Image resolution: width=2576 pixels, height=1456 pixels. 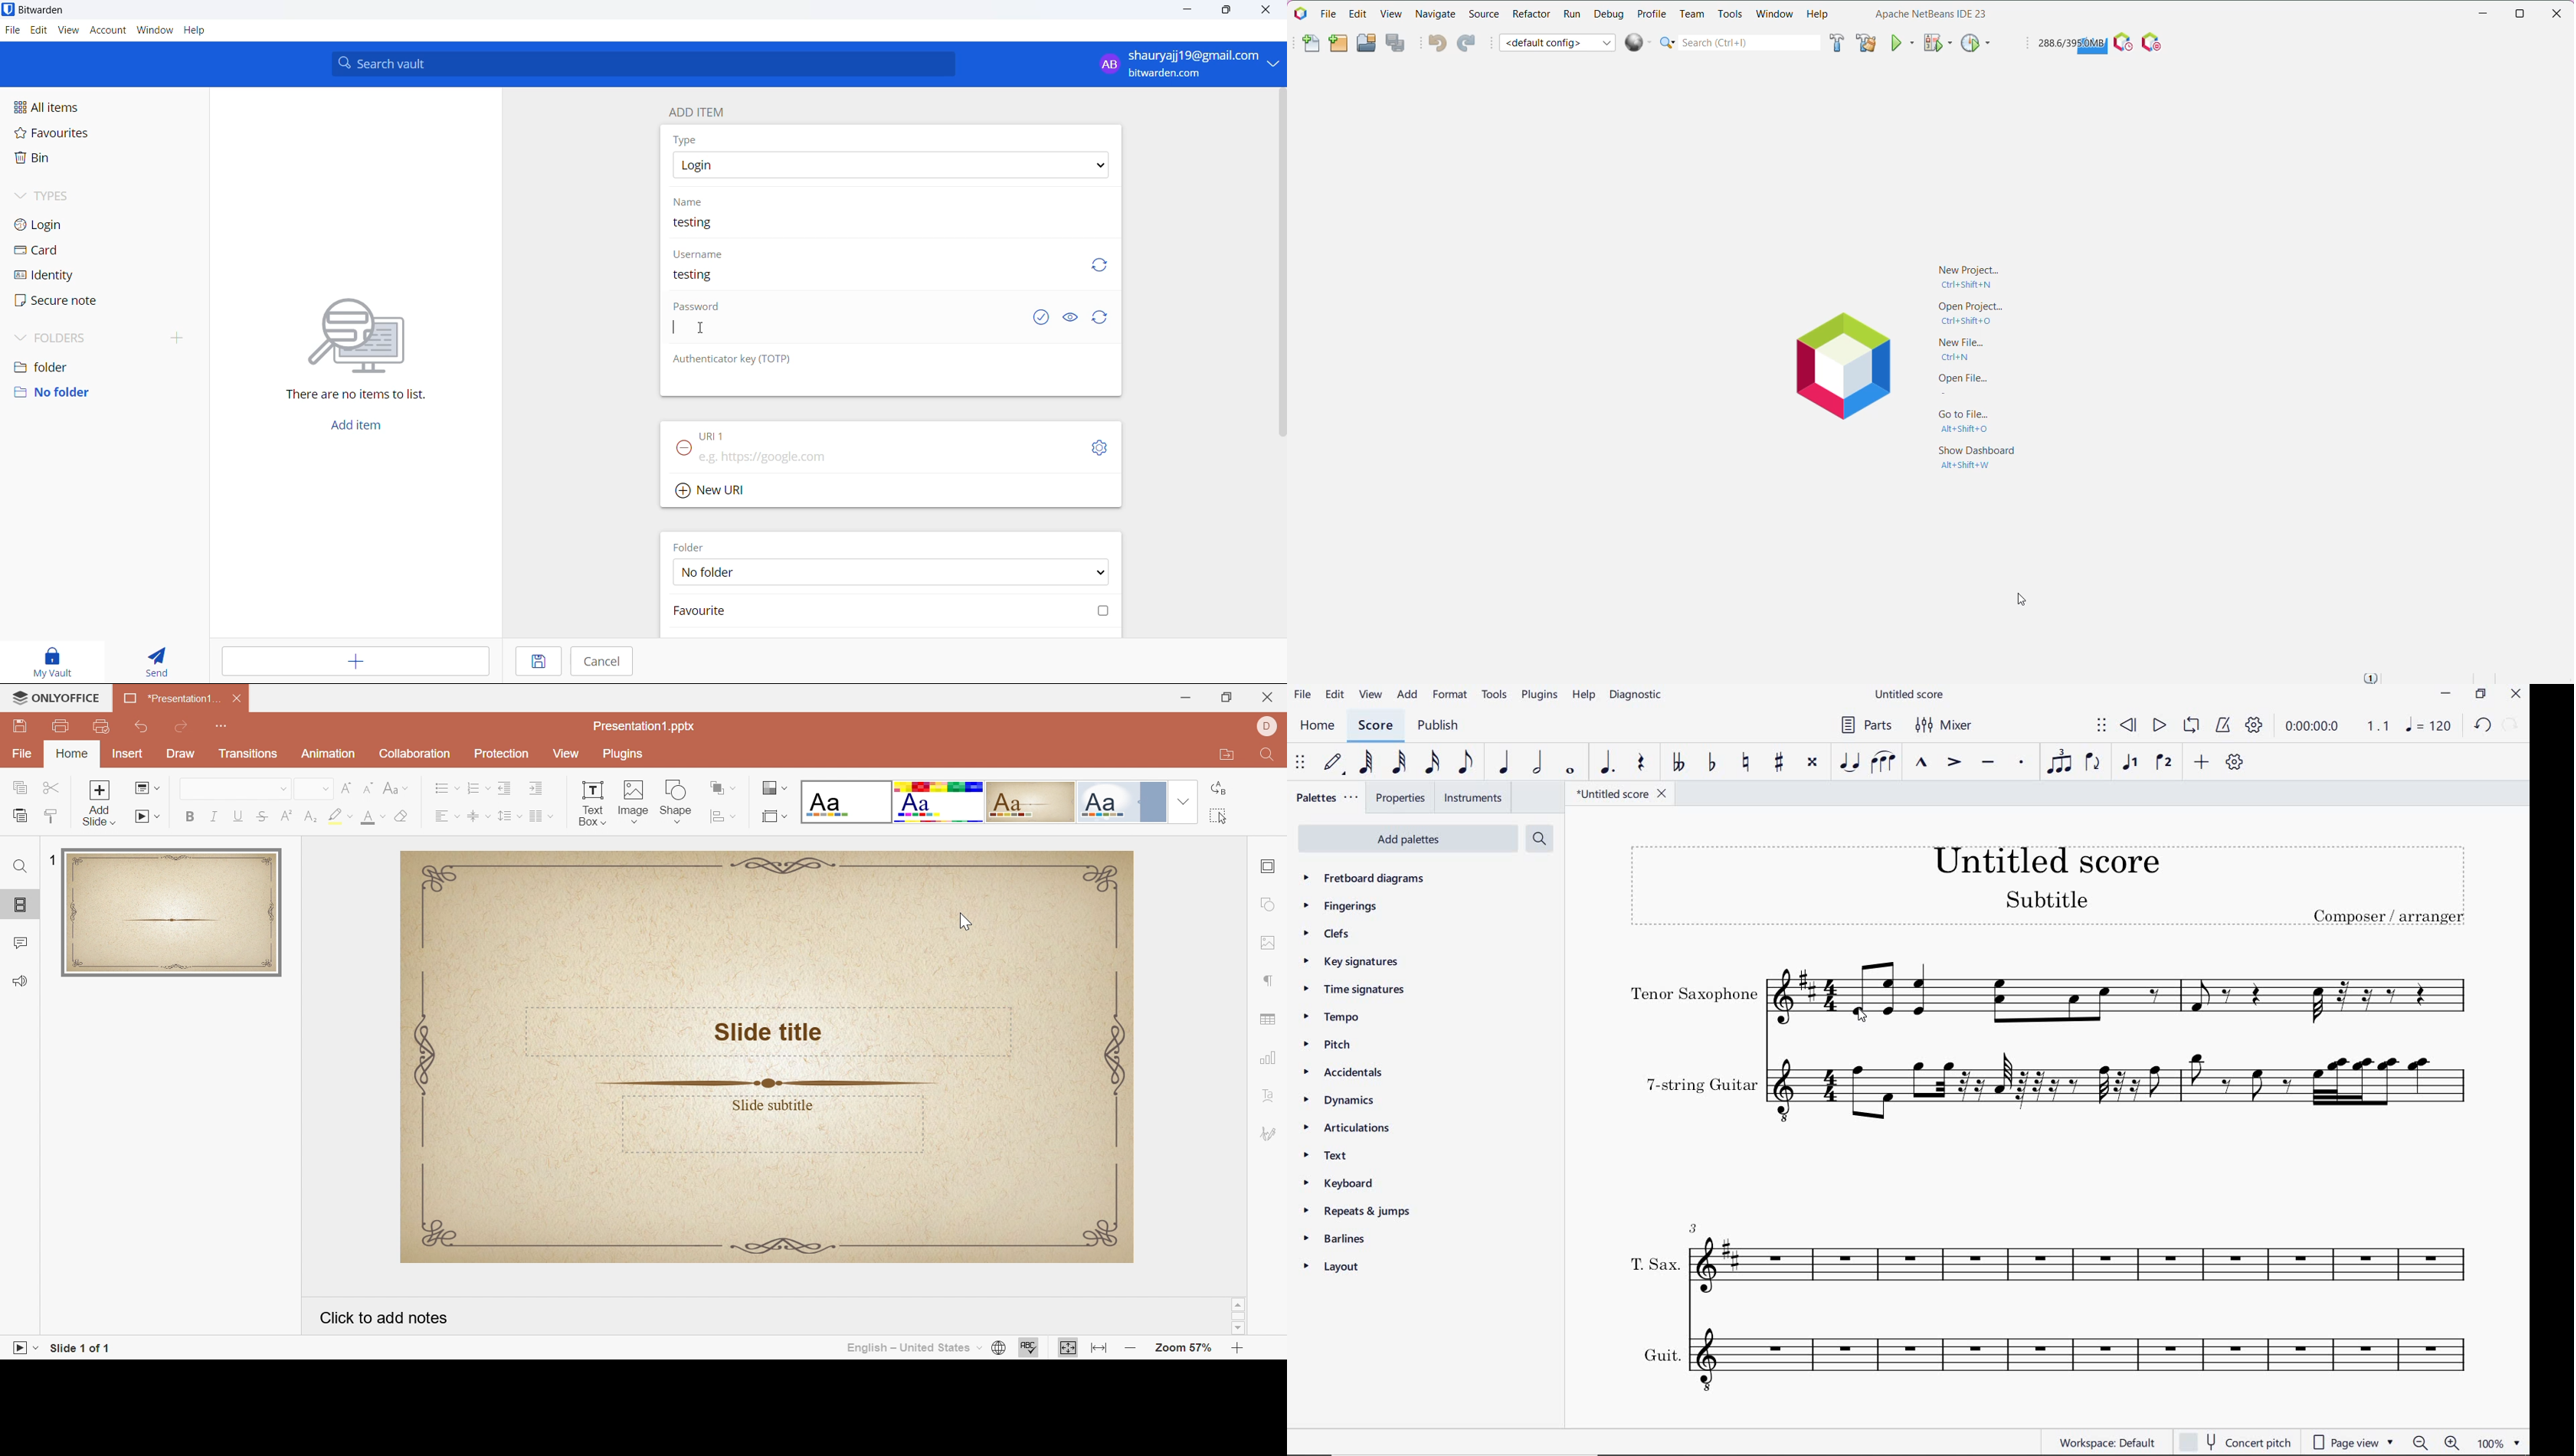 I want to click on Signature settings, so click(x=1268, y=1136).